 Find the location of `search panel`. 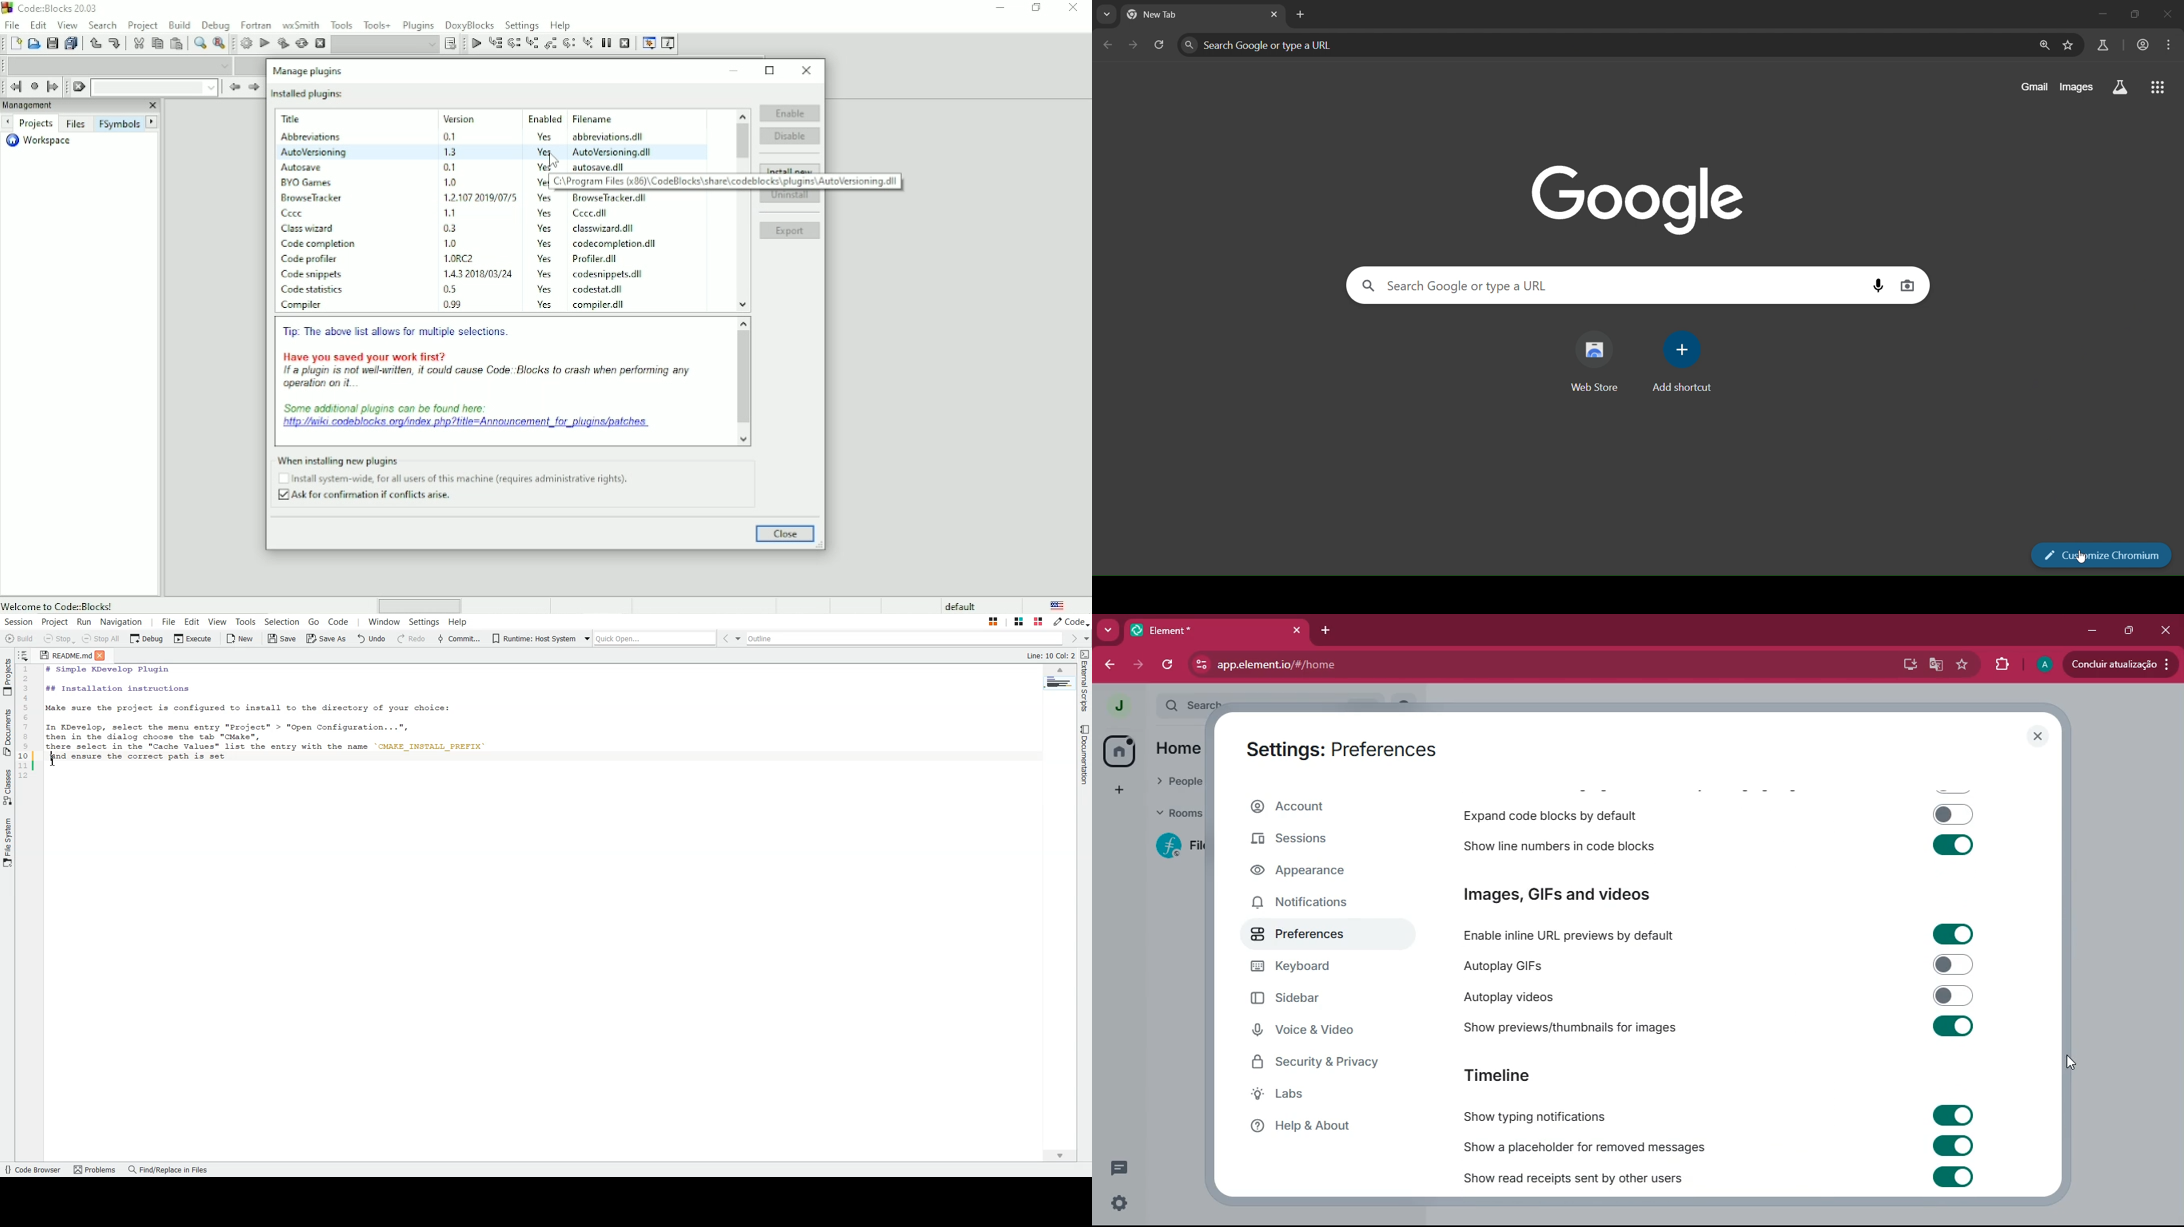

search panel is located at coordinates (1614, 286).